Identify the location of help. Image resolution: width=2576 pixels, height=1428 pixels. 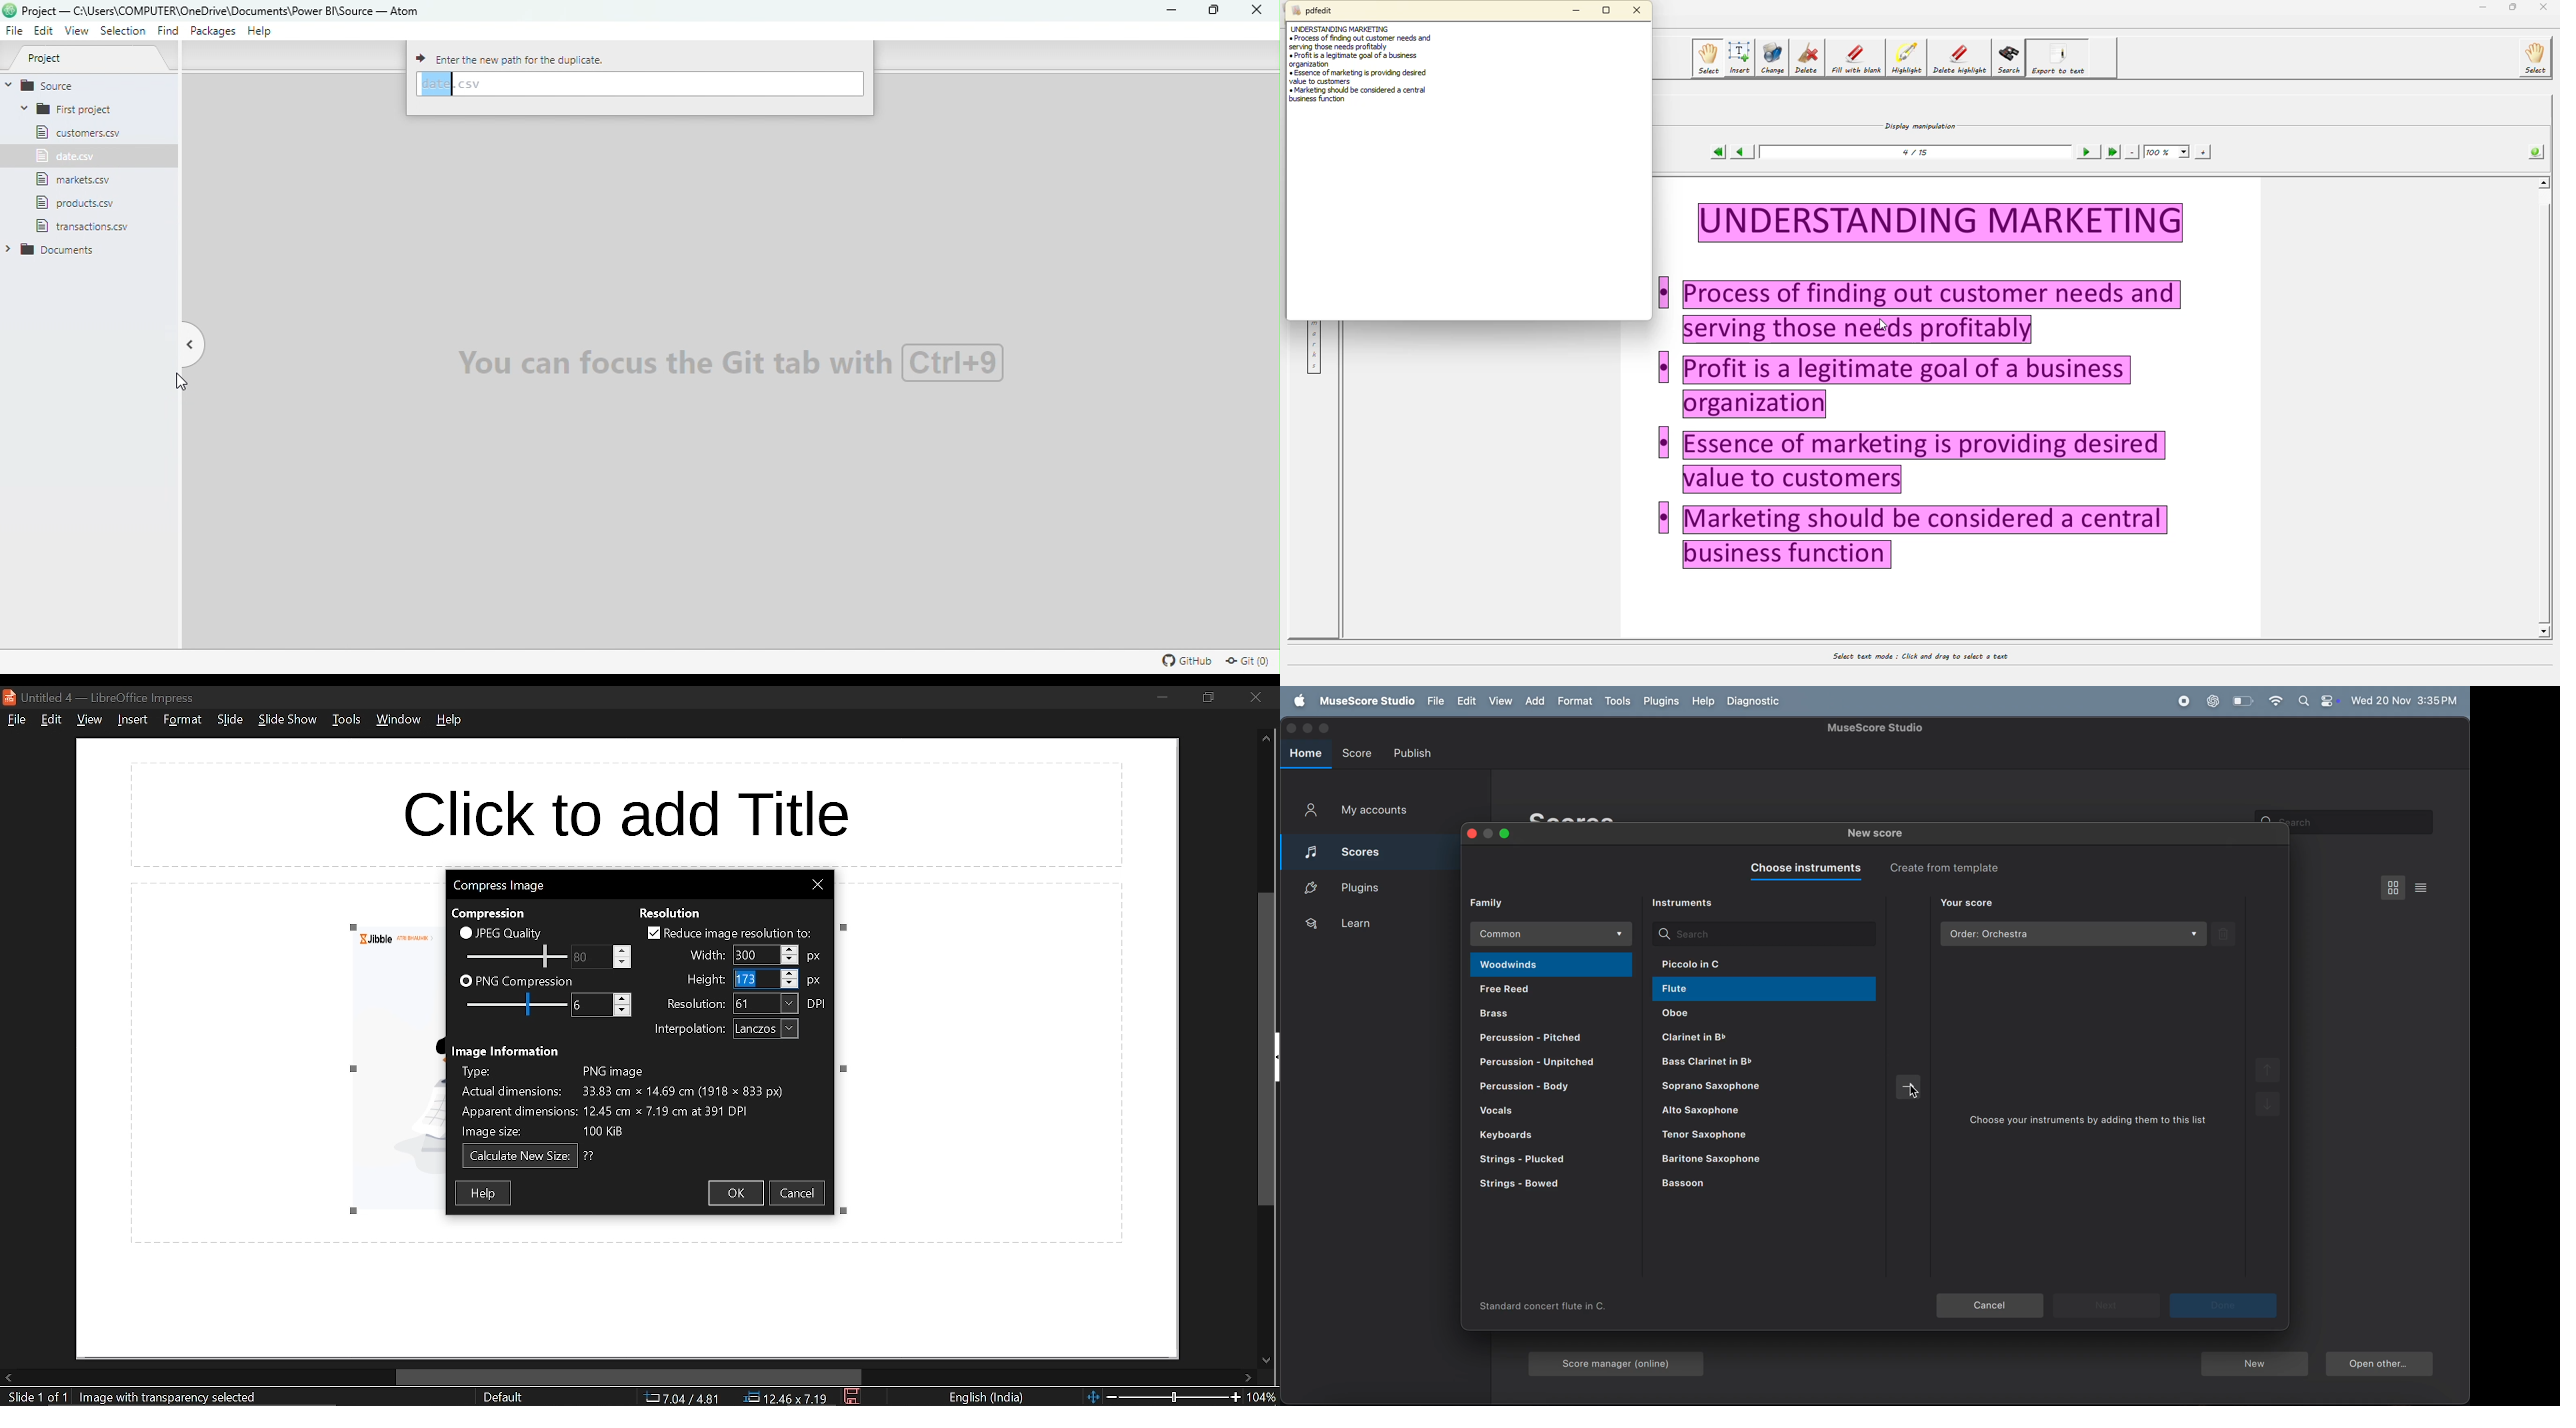
(1702, 701).